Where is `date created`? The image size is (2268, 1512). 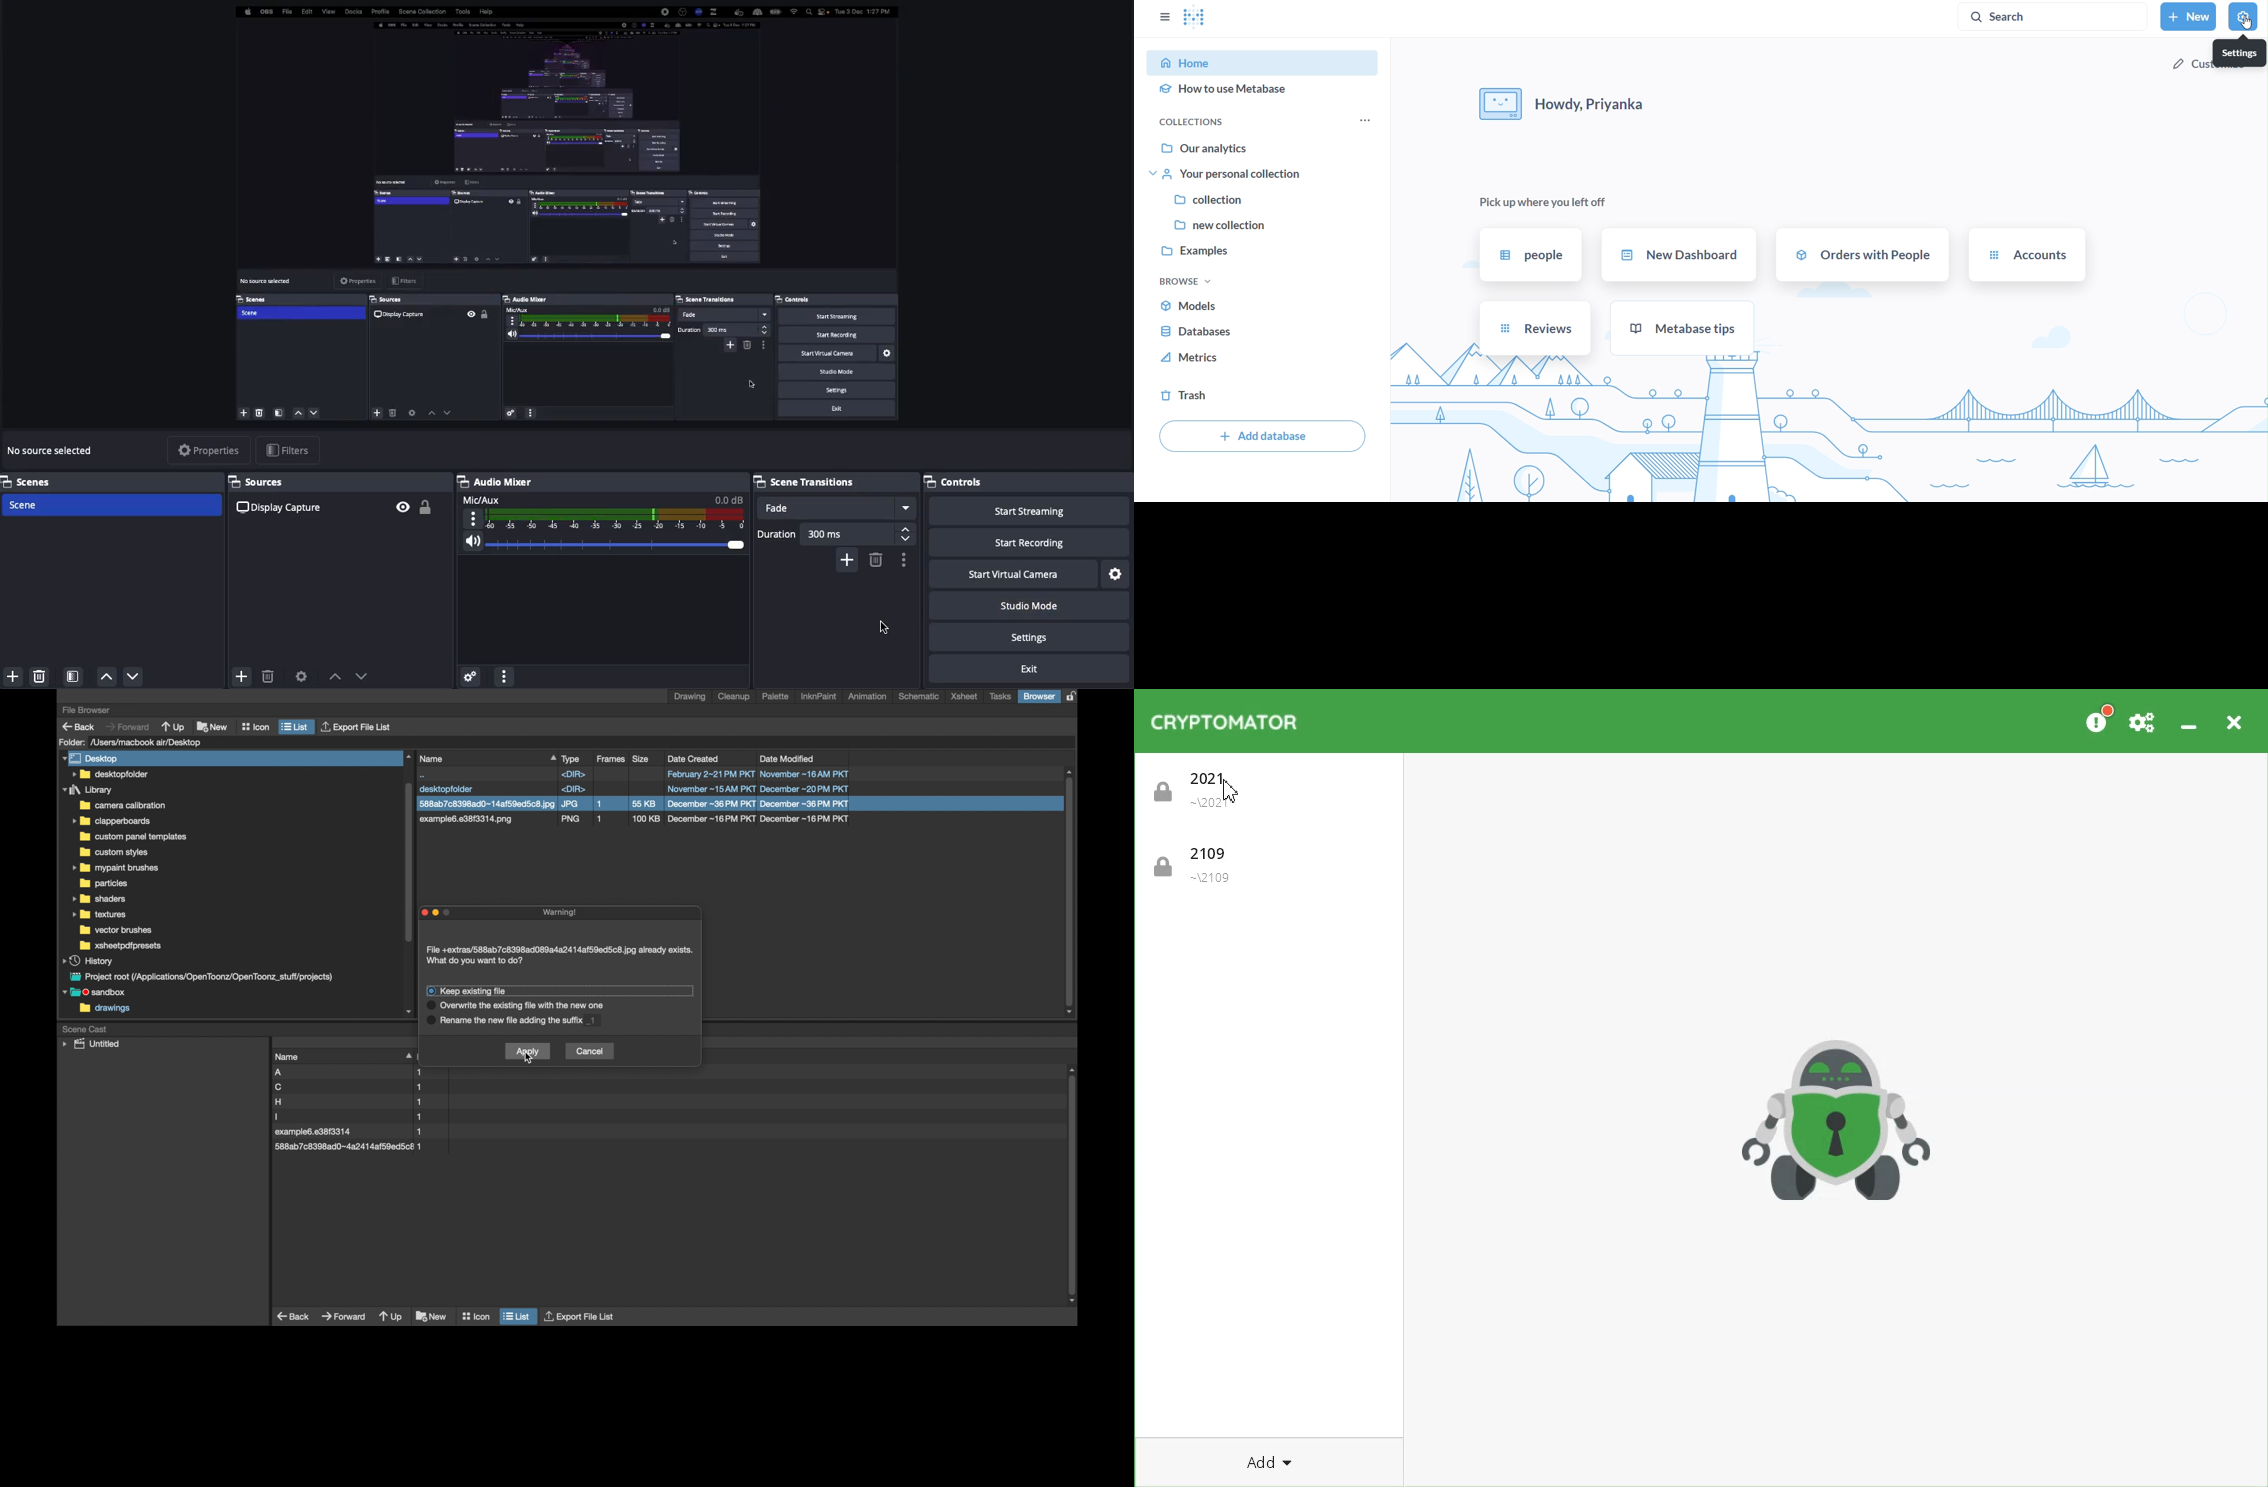
date created is located at coordinates (694, 759).